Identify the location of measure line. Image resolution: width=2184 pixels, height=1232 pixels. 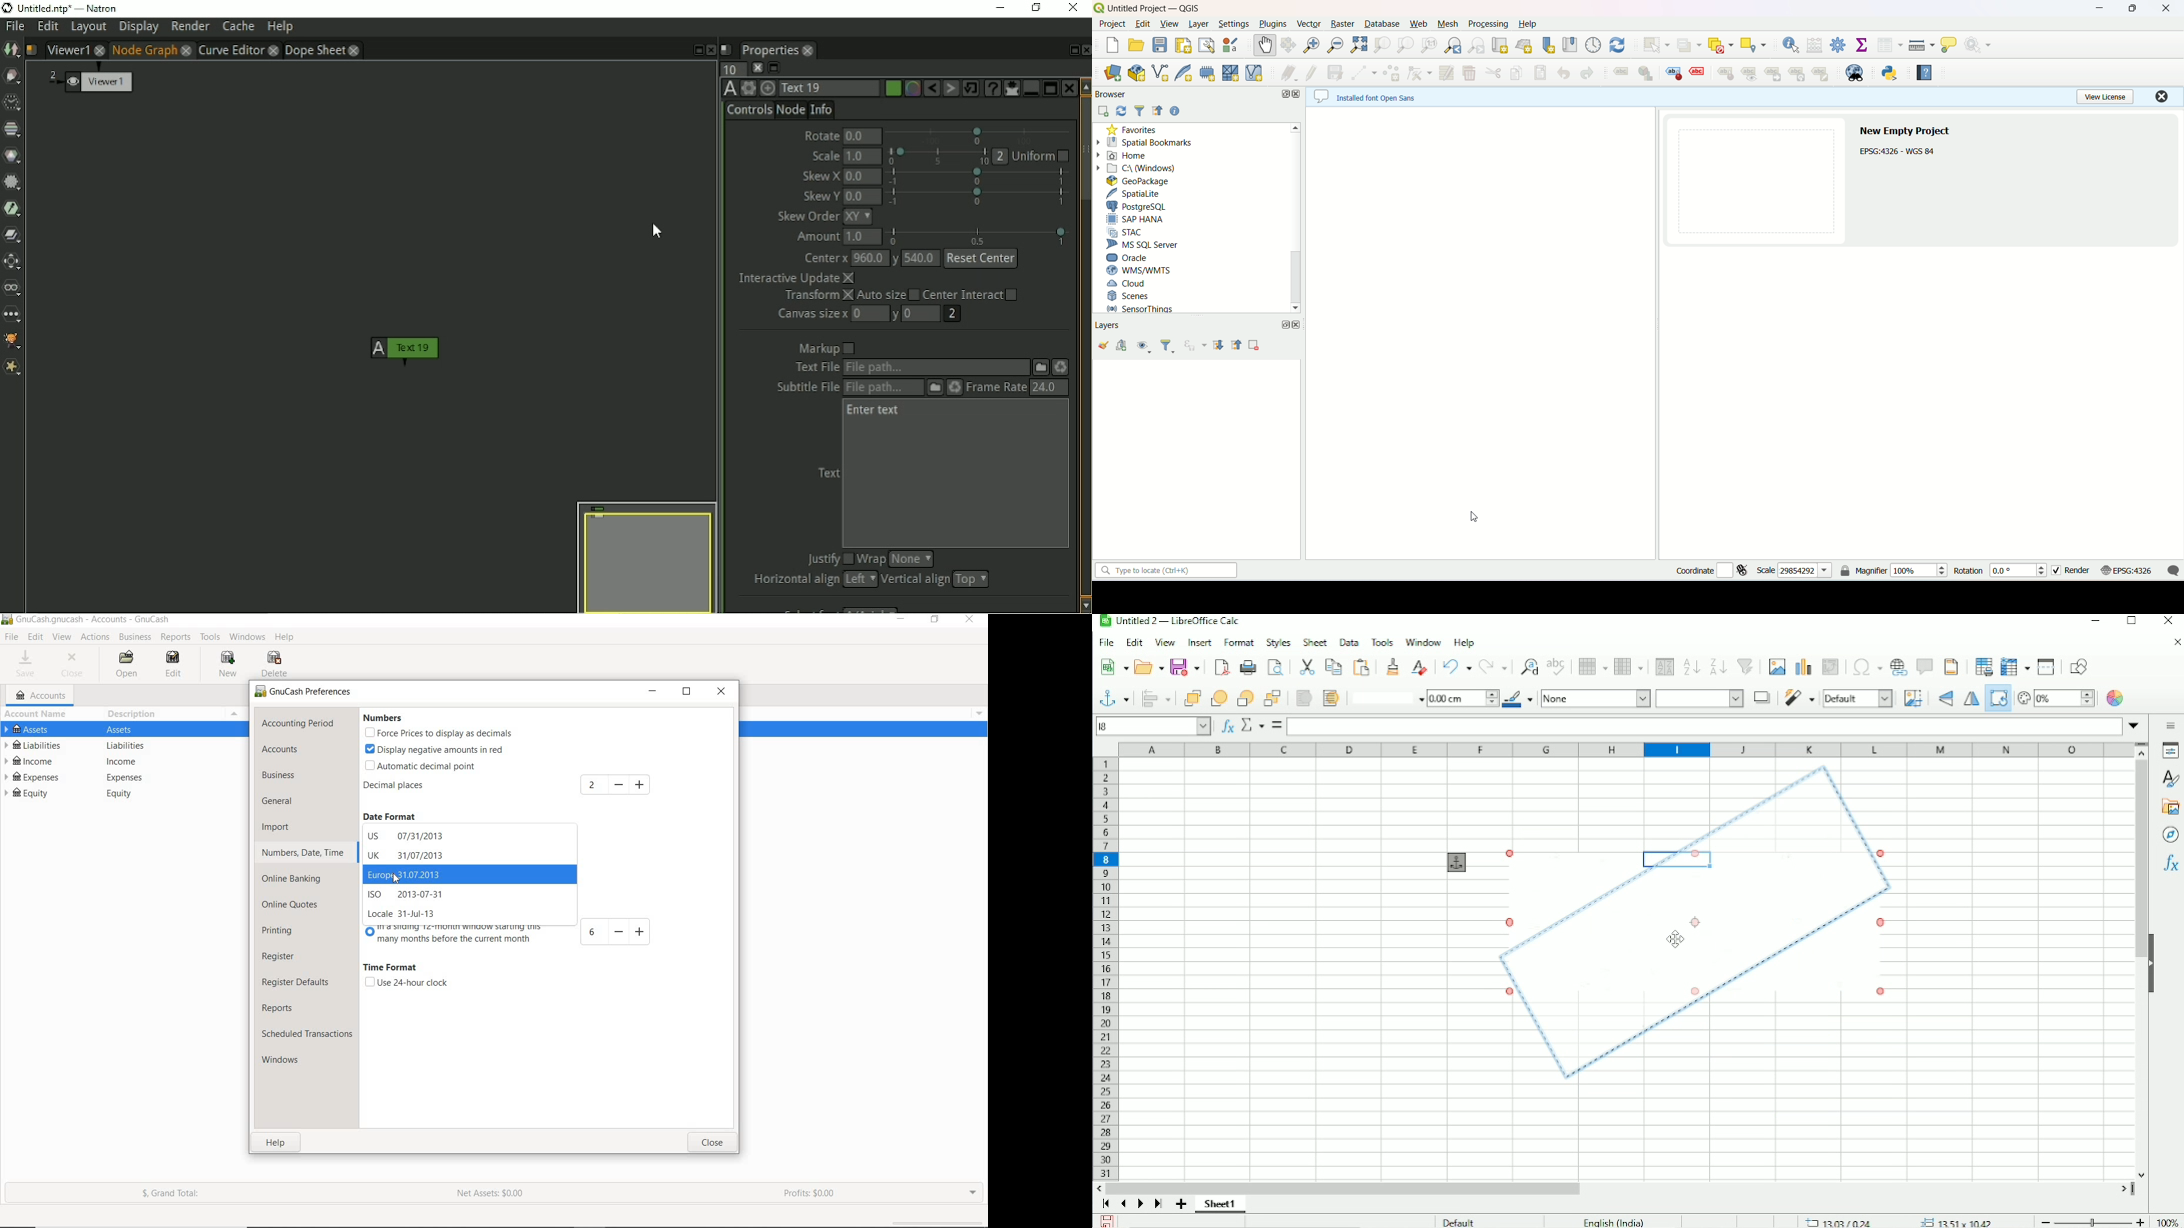
(1922, 46).